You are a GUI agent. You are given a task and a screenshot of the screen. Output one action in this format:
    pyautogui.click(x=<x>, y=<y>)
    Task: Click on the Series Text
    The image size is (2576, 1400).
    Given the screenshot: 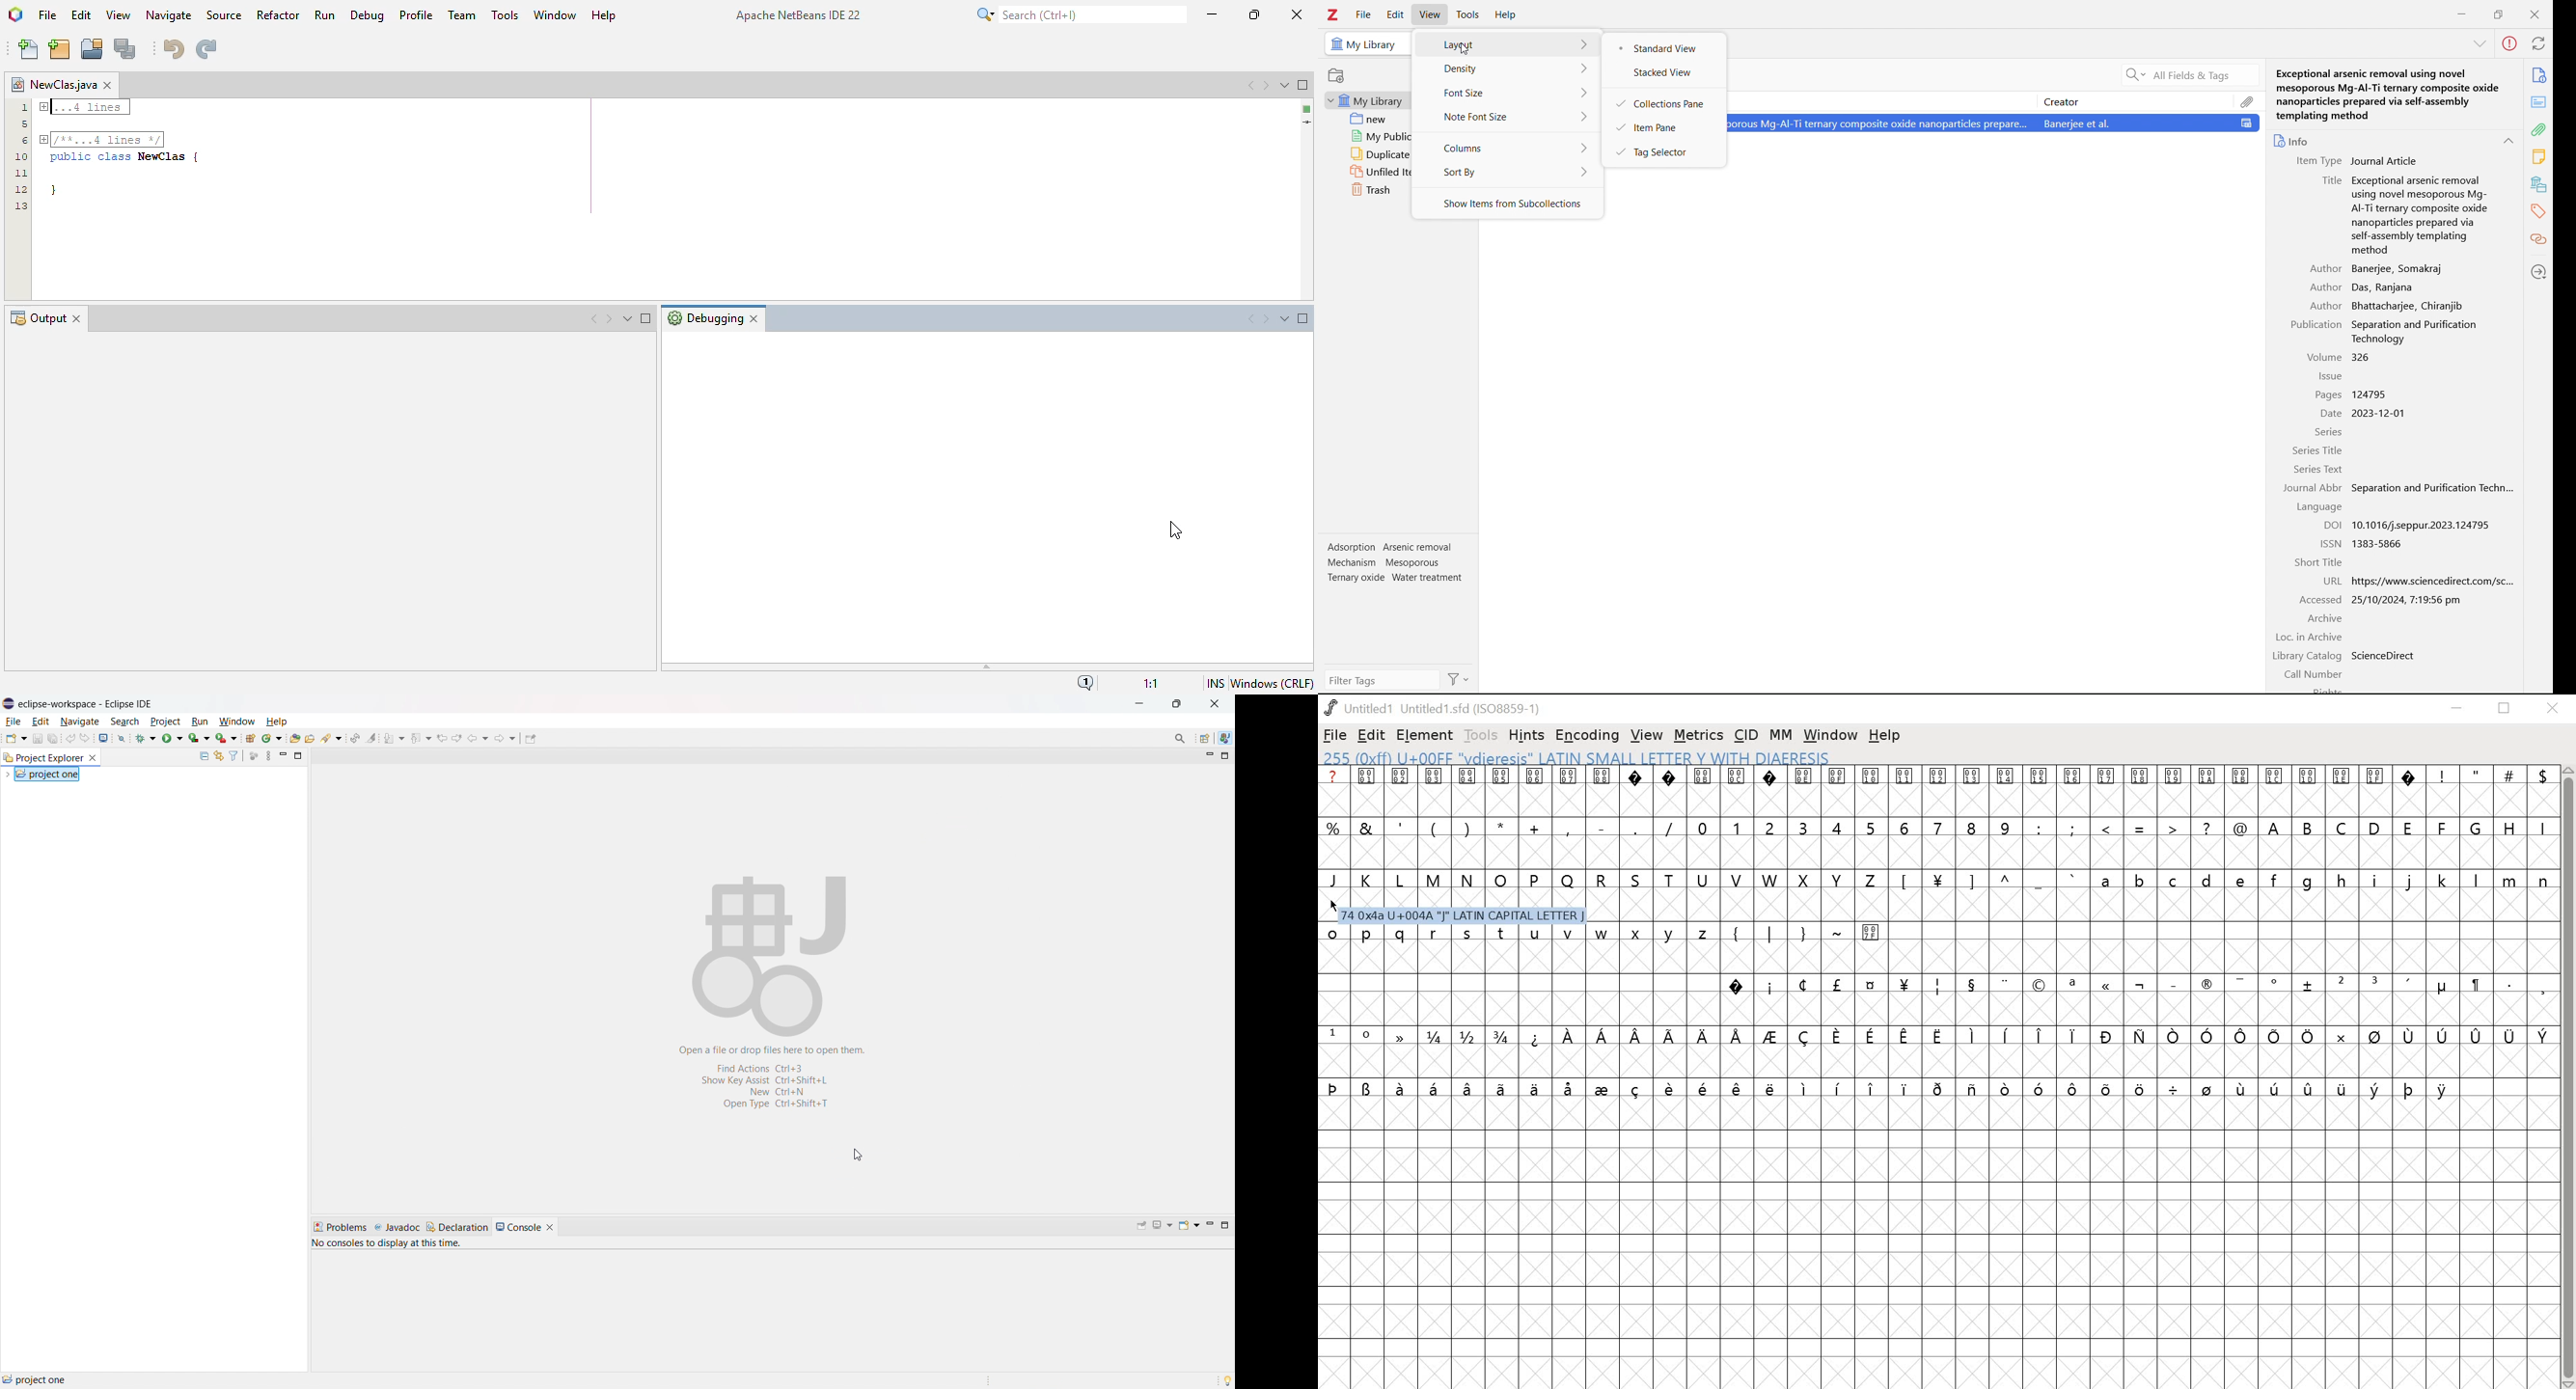 What is the action you would take?
    pyautogui.click(x=2319, y=470)
    